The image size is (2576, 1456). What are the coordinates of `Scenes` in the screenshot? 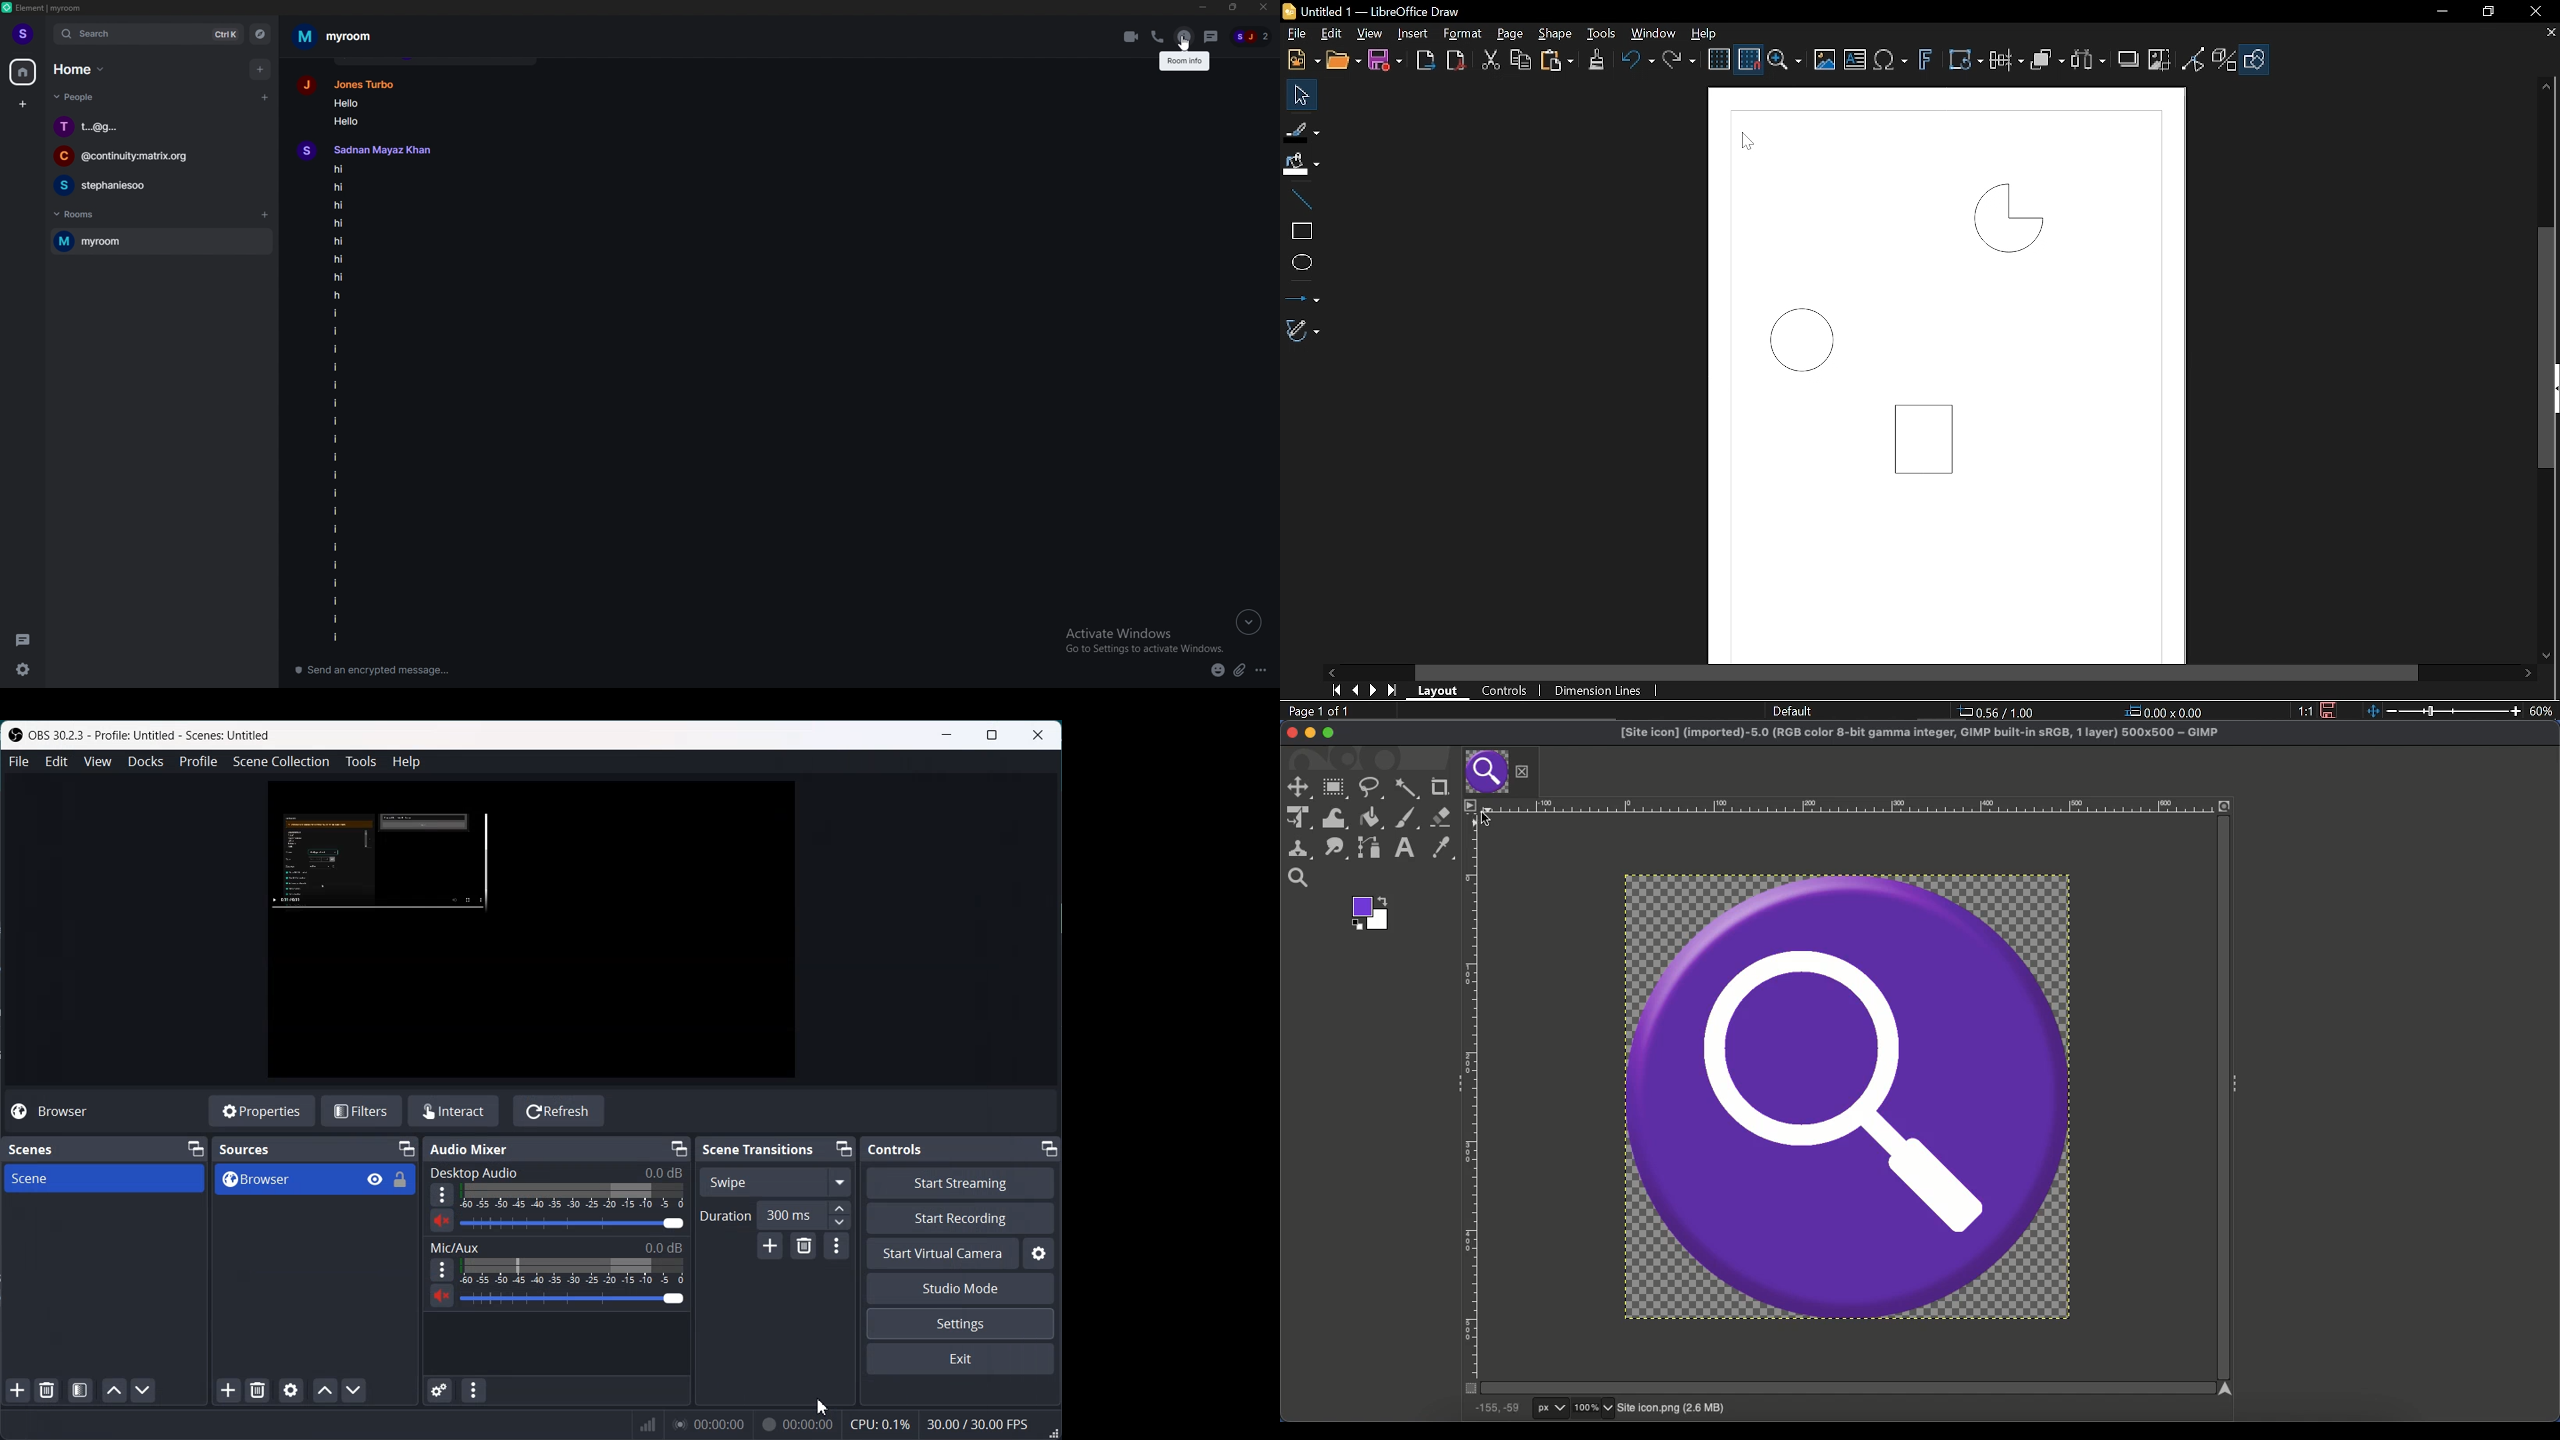 It's located at (30, 1150).